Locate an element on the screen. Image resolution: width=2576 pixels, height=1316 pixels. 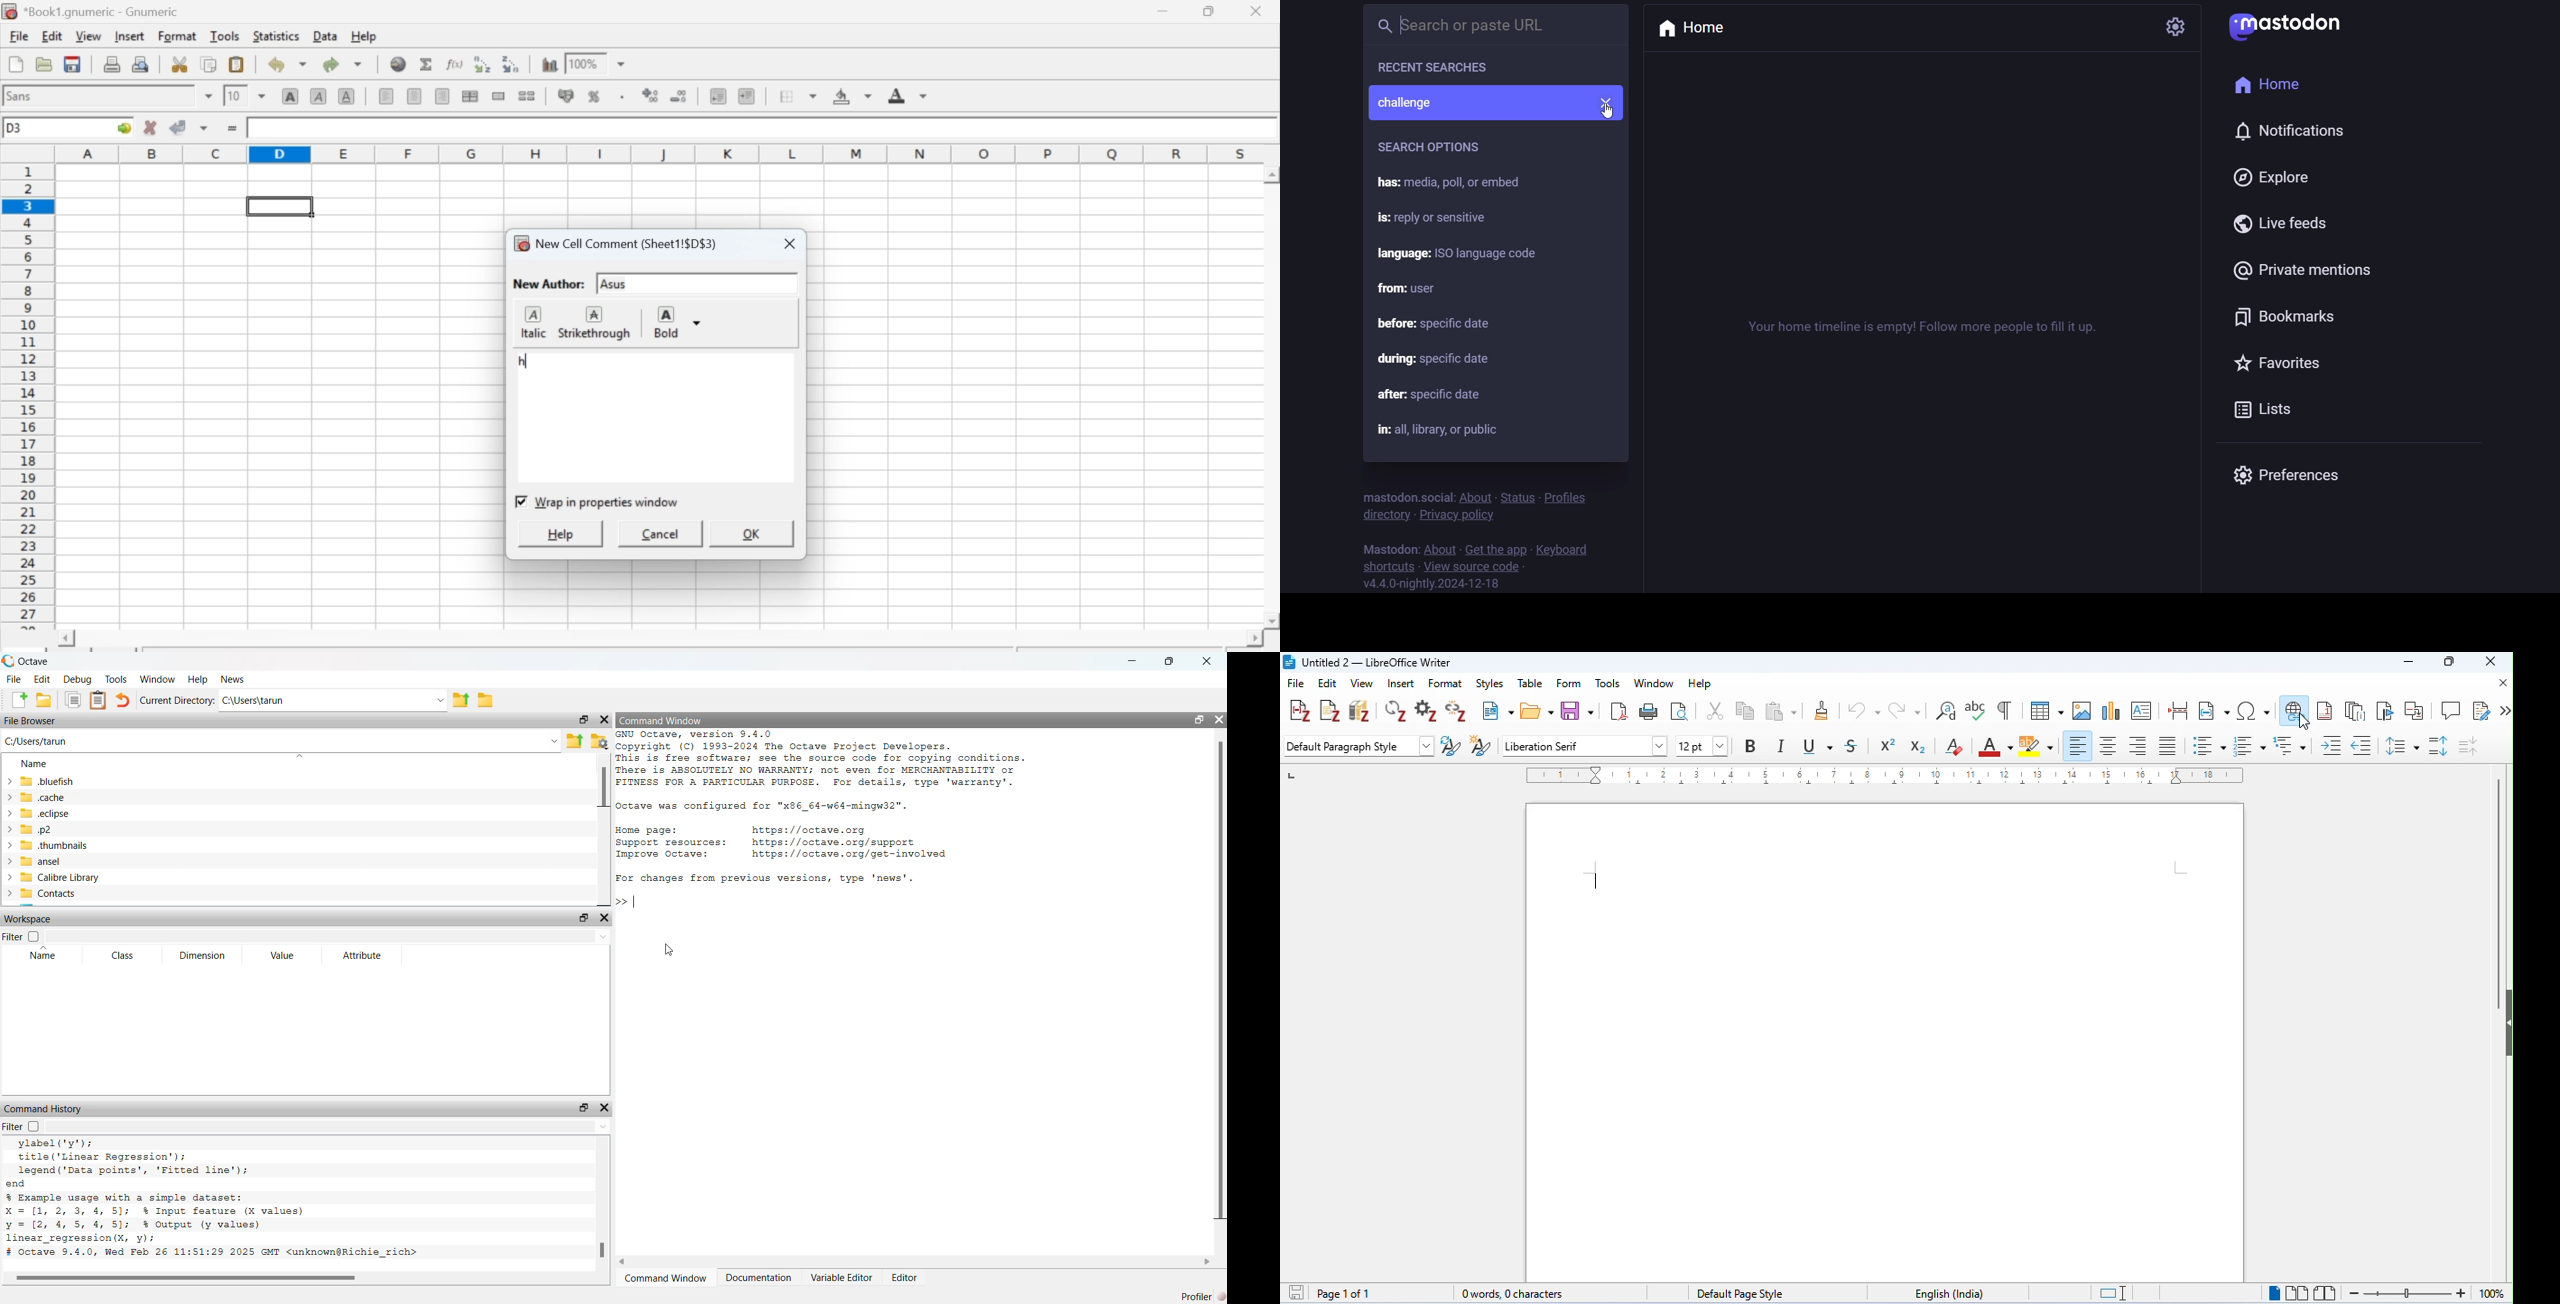
.thumbnails is located at coordinates (80, 845).